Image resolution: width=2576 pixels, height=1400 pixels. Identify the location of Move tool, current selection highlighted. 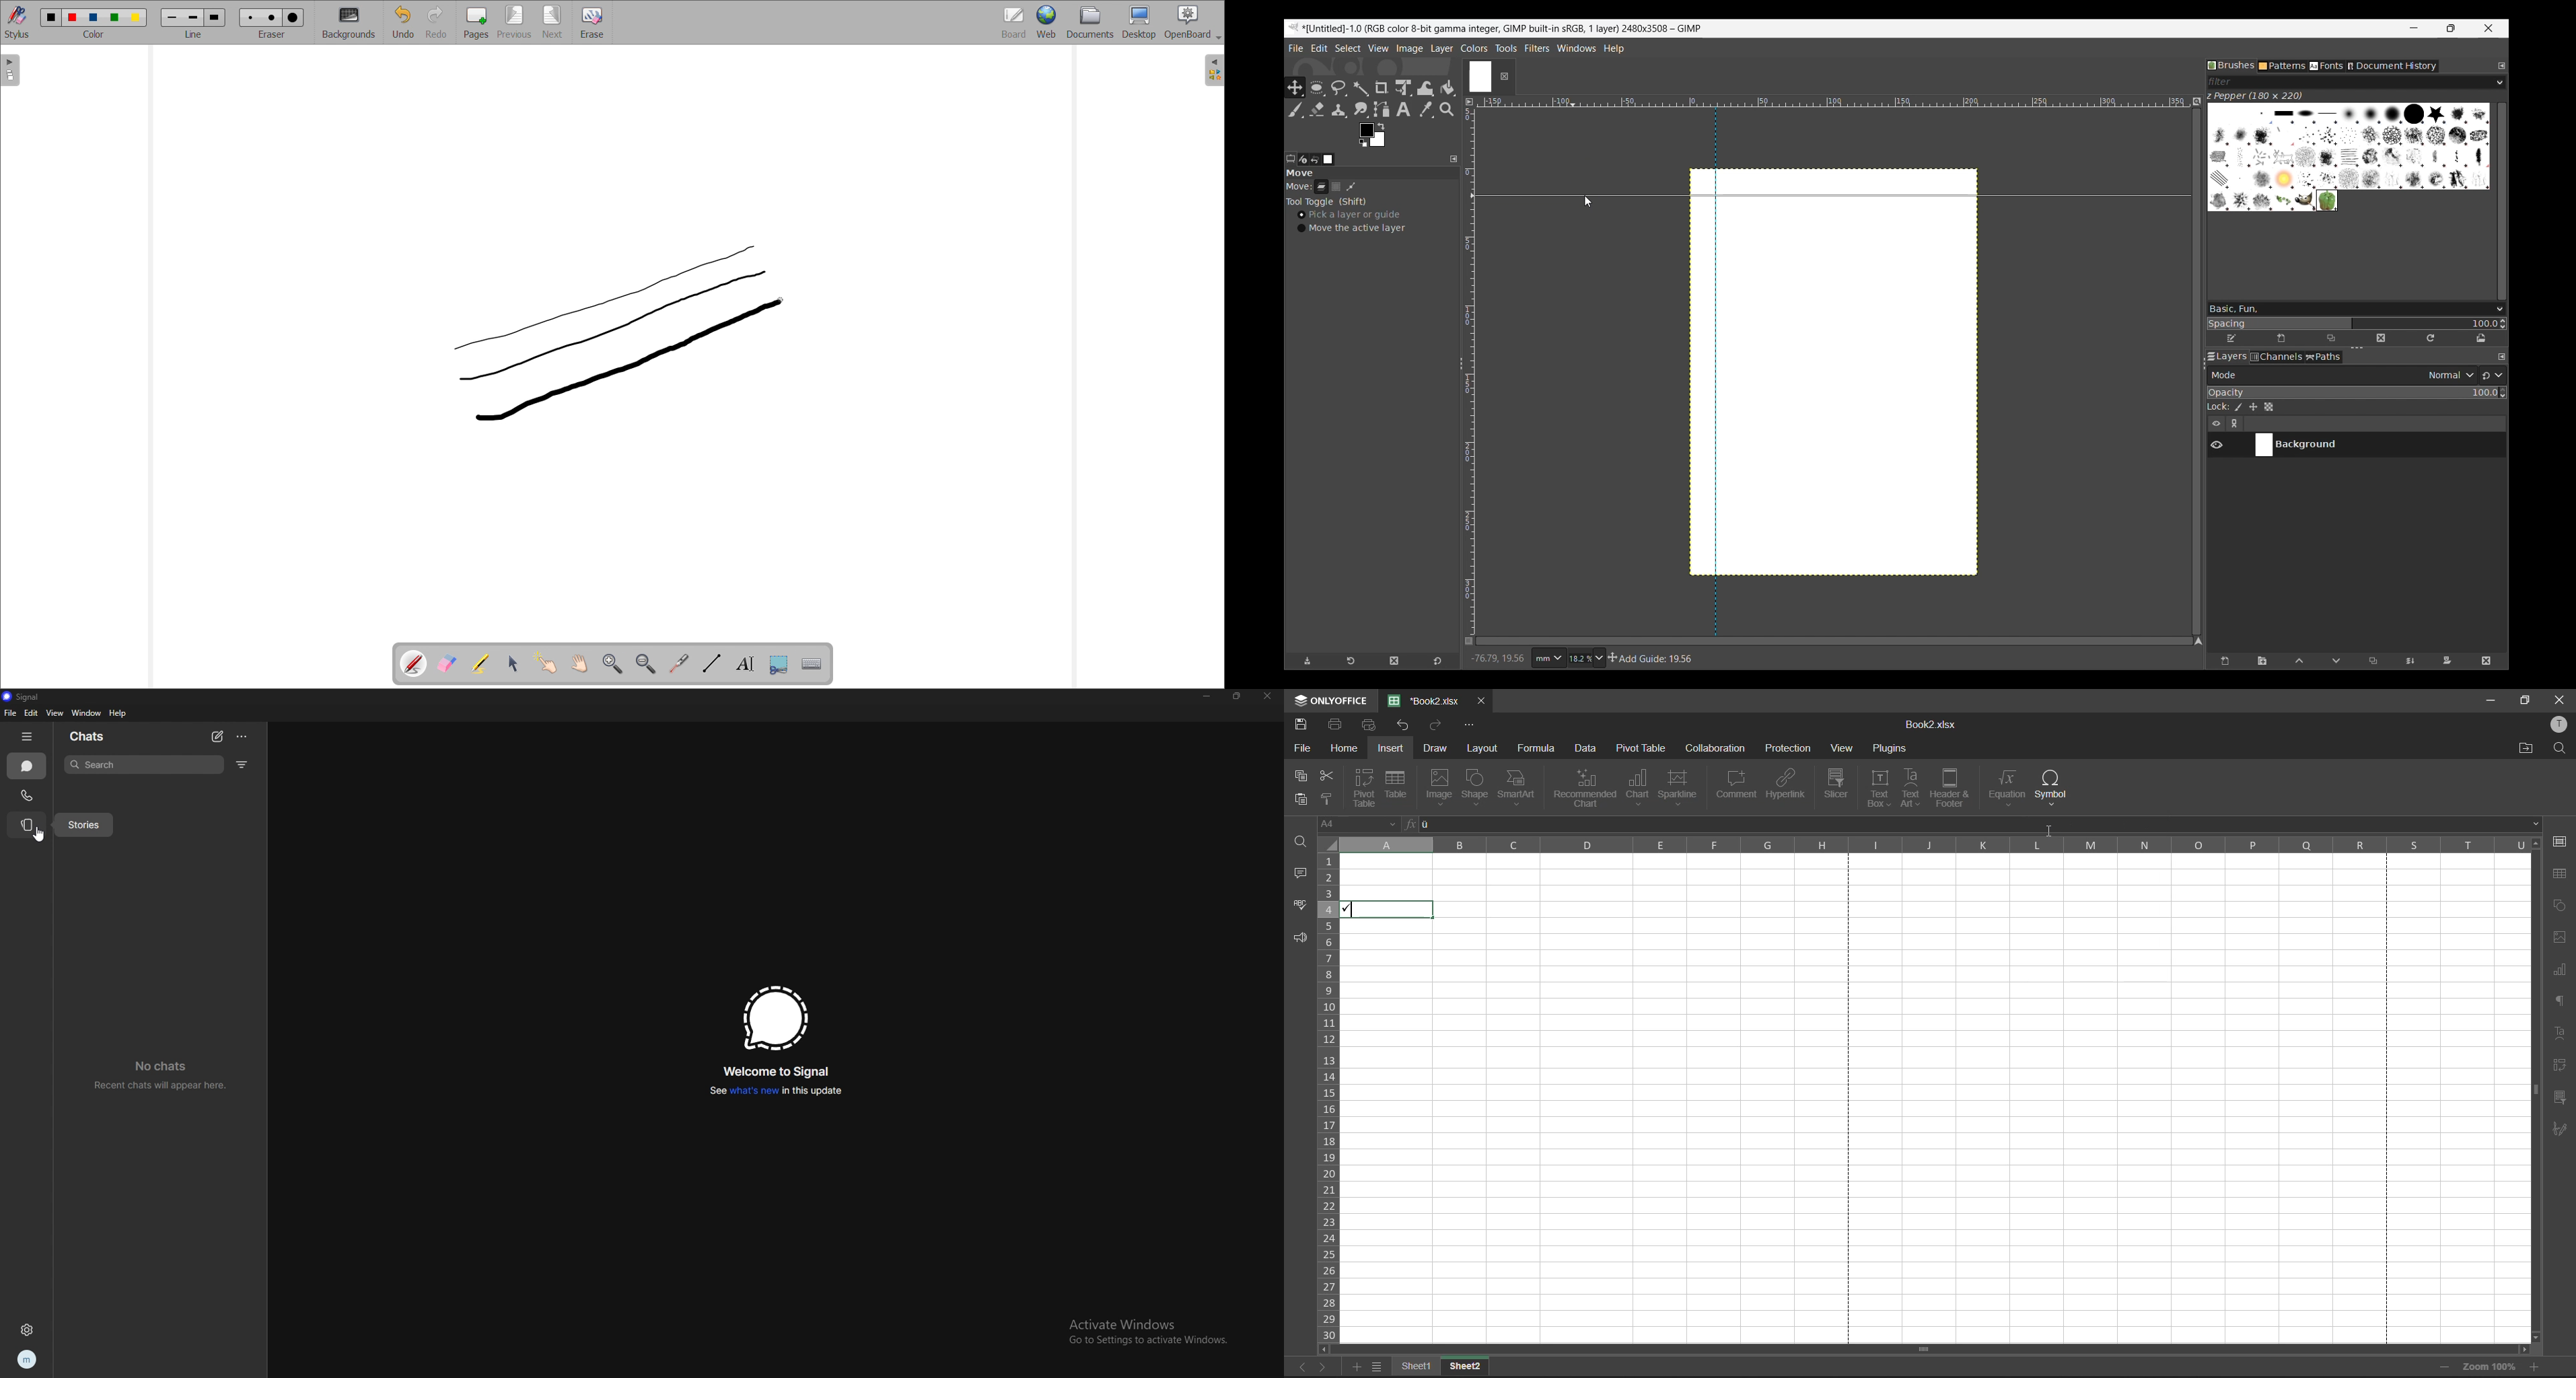
(1294, 86).